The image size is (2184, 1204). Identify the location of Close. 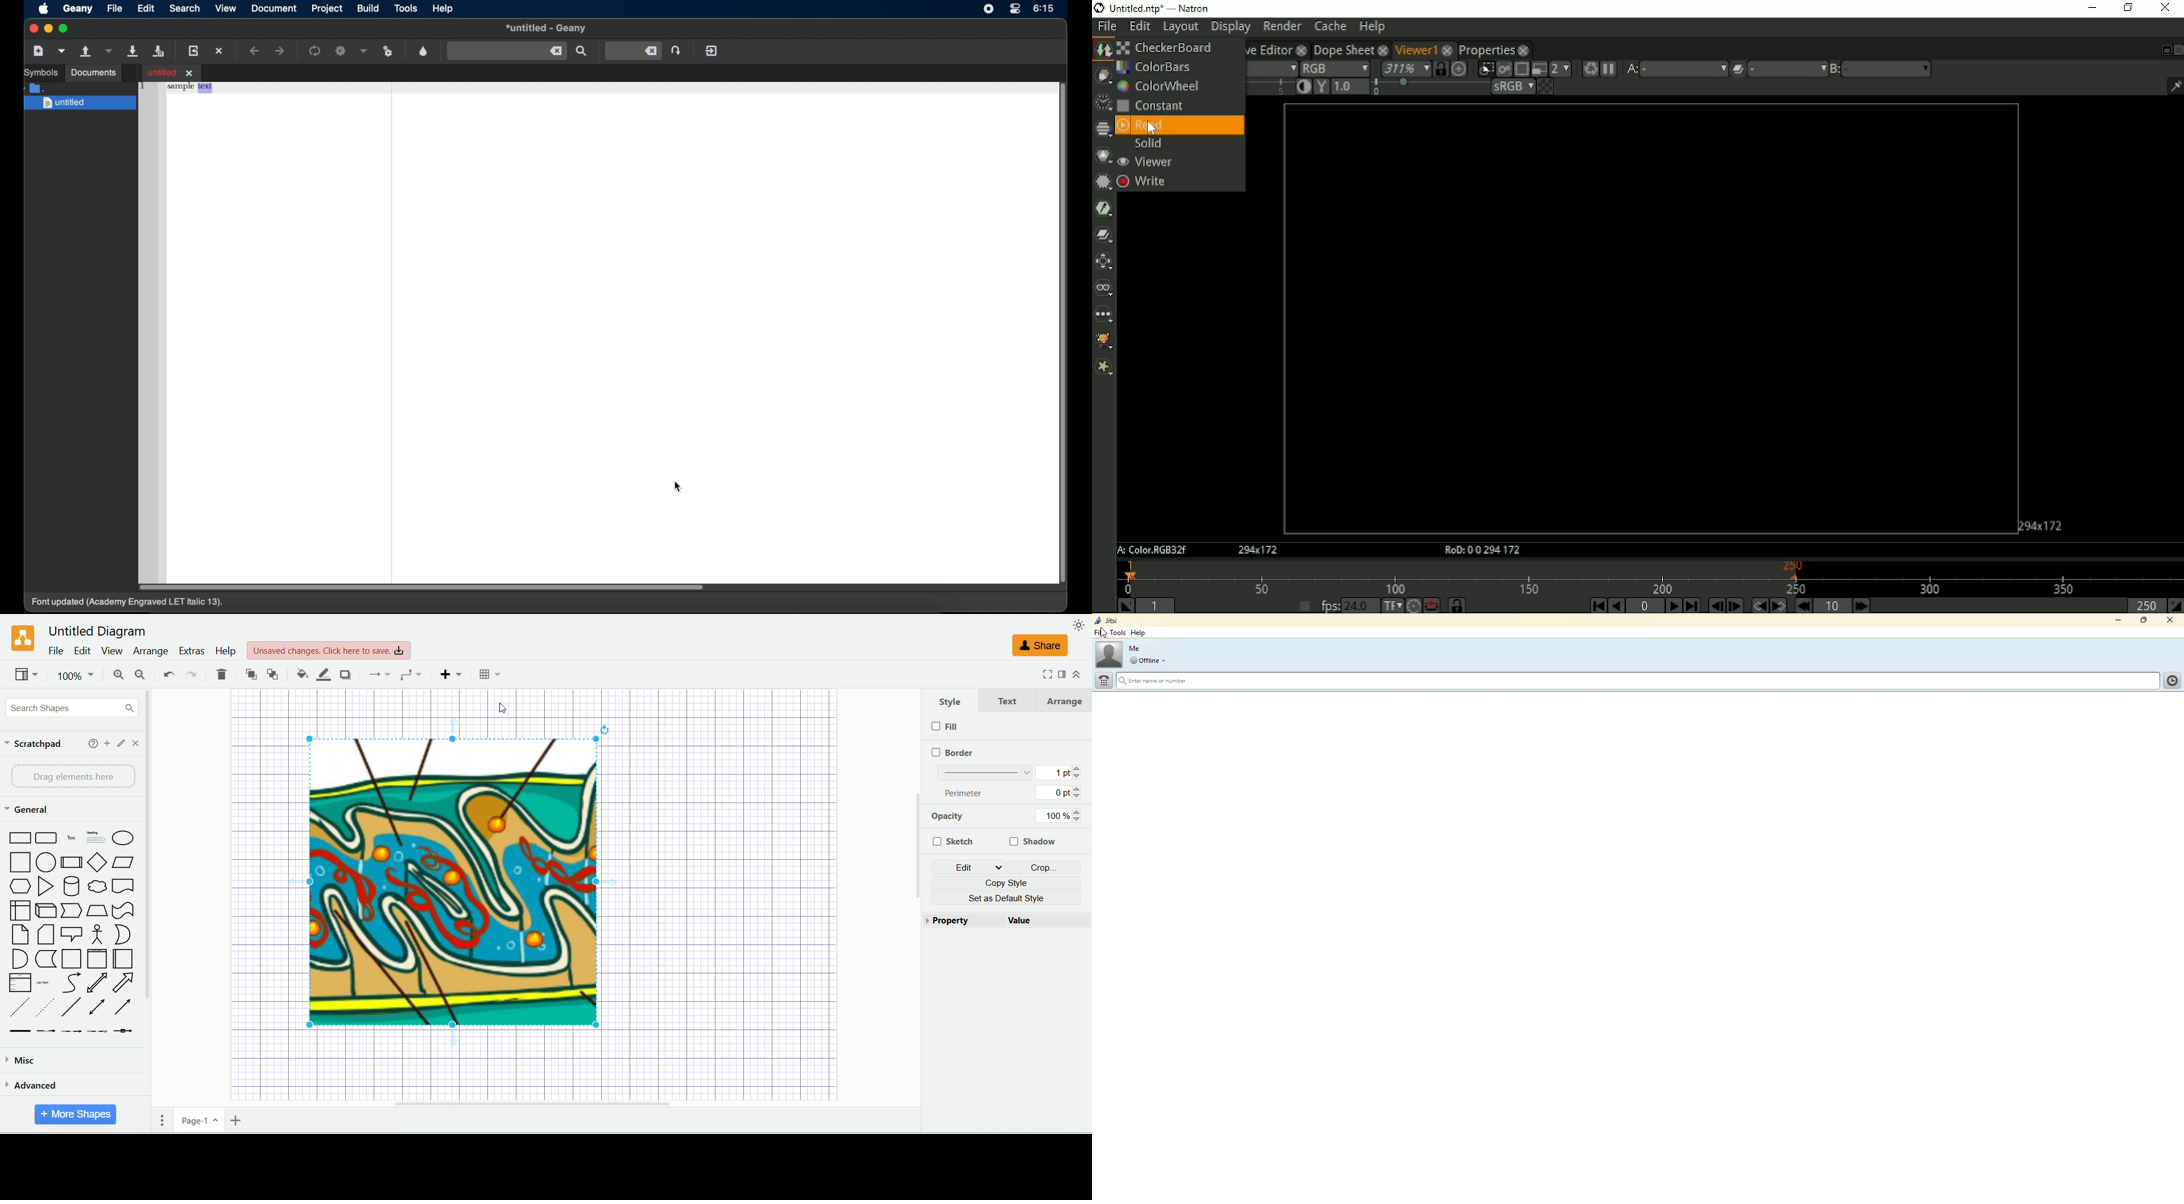
(2177, 50).